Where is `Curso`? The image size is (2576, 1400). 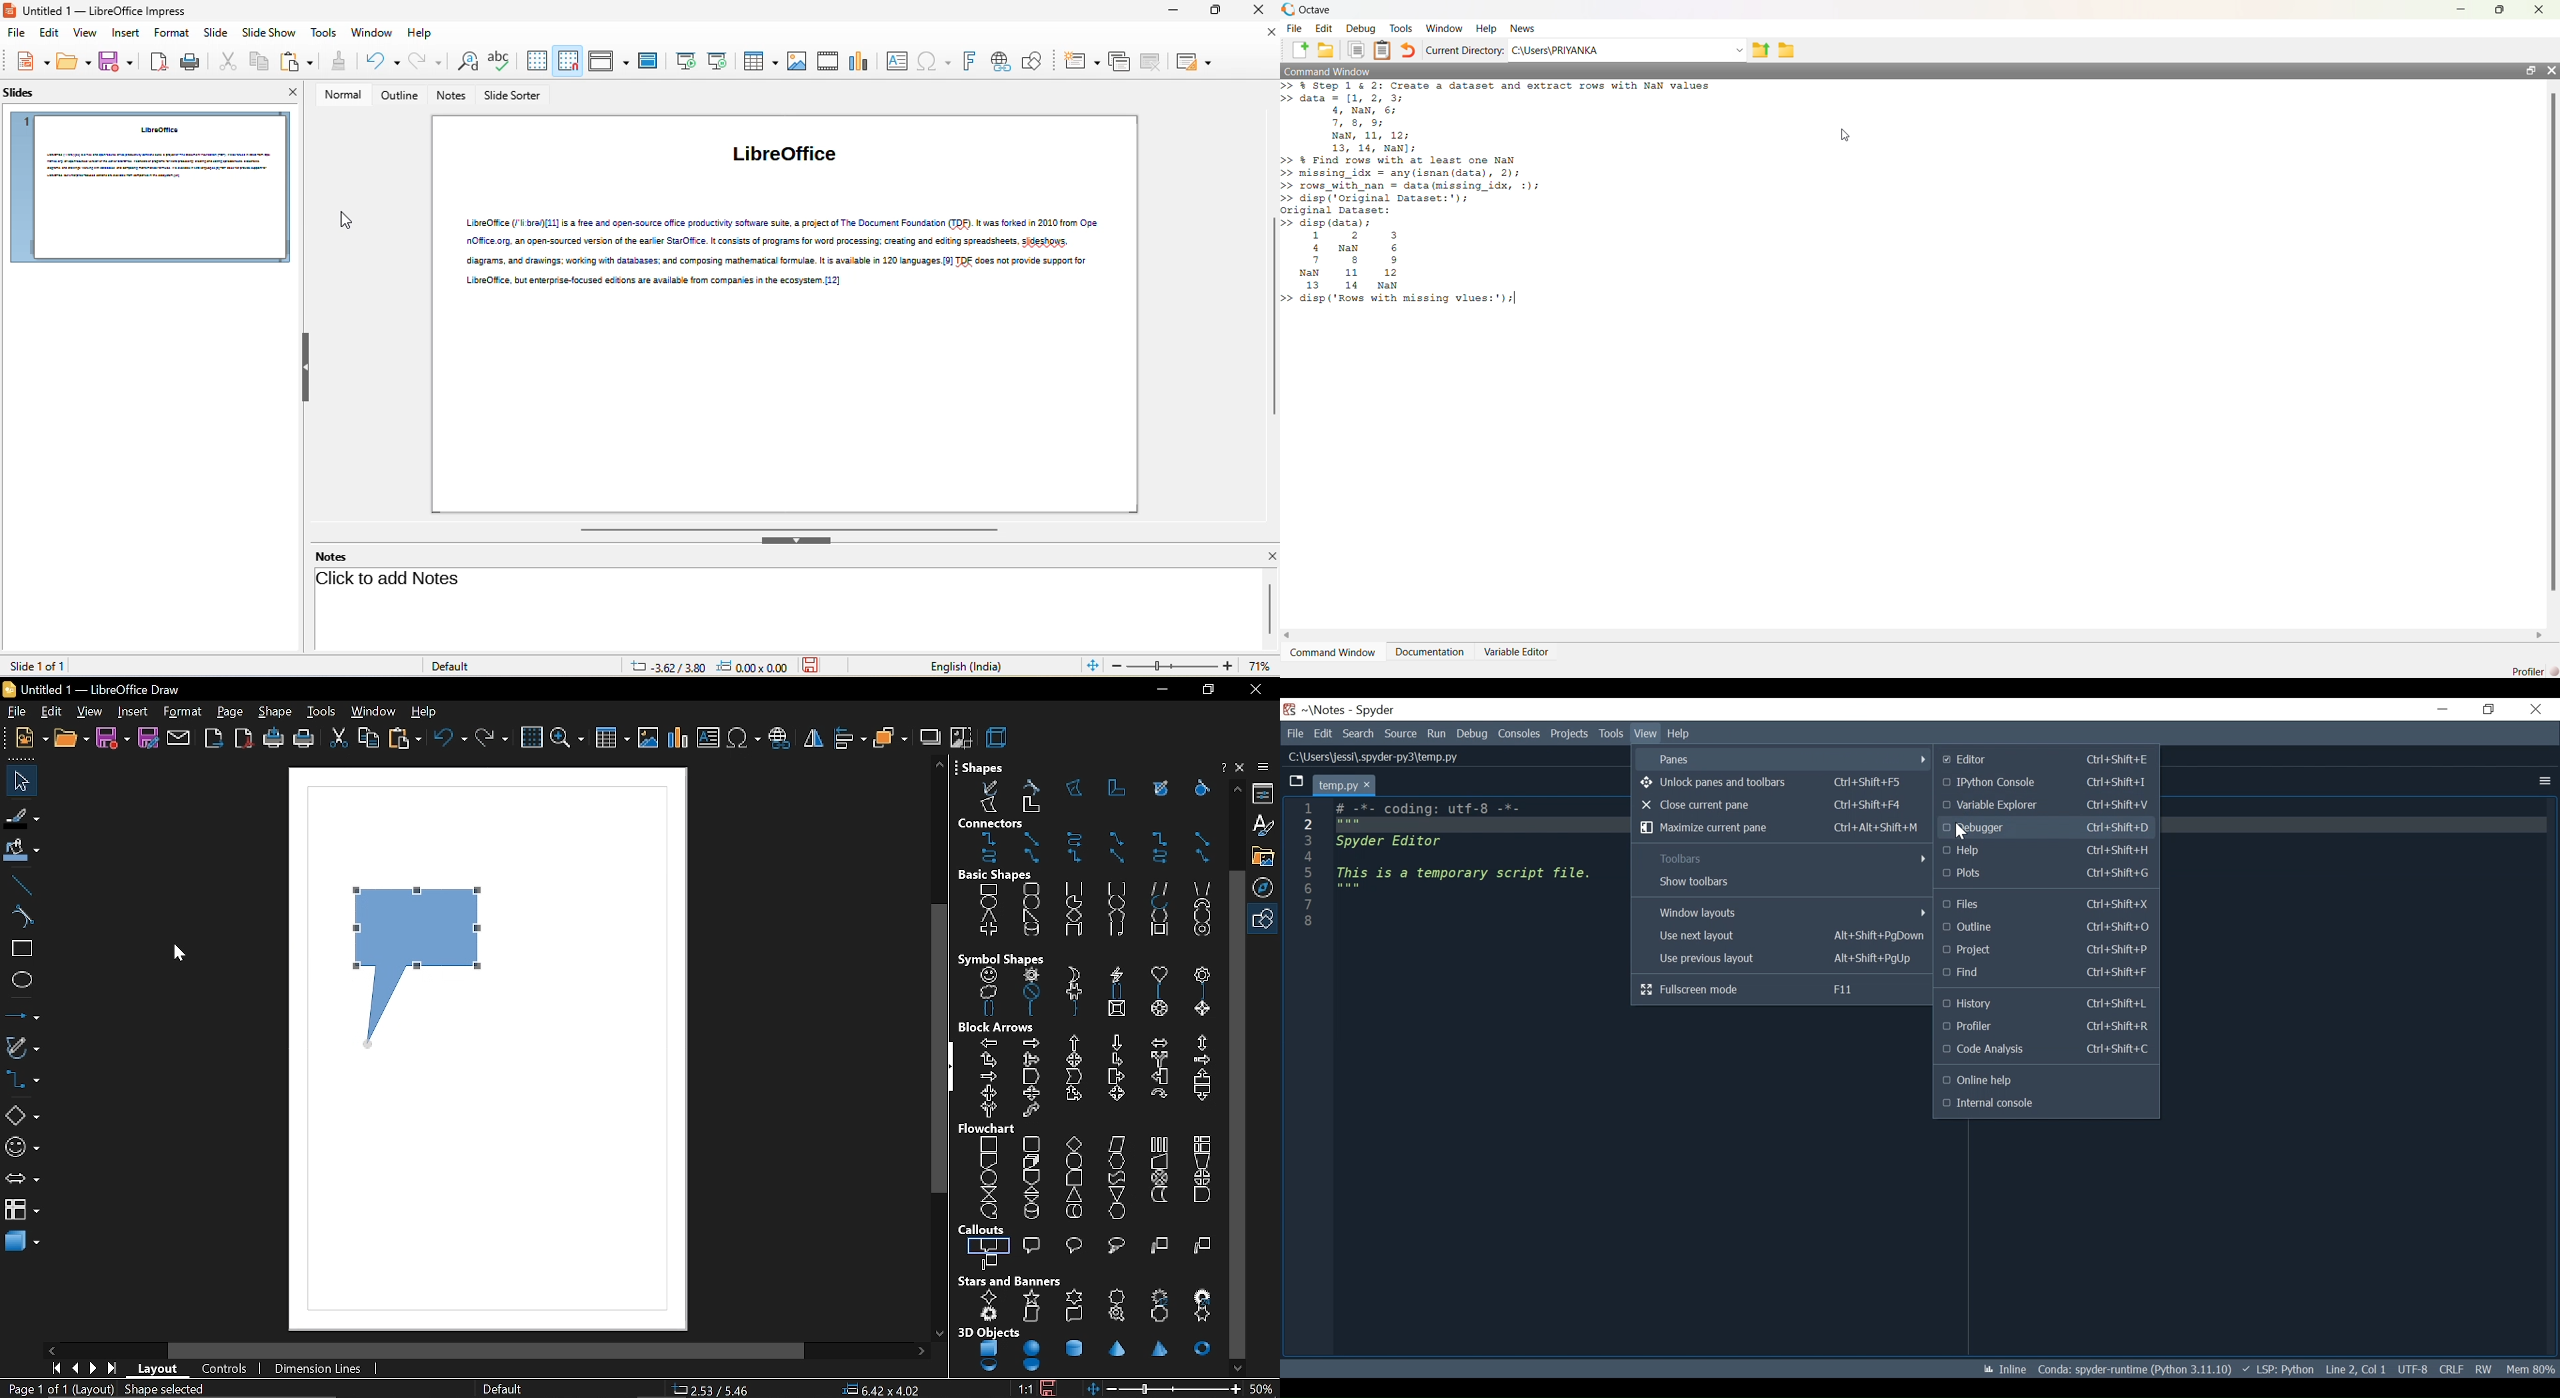
Curso is located at coordinates (2412, 1370).